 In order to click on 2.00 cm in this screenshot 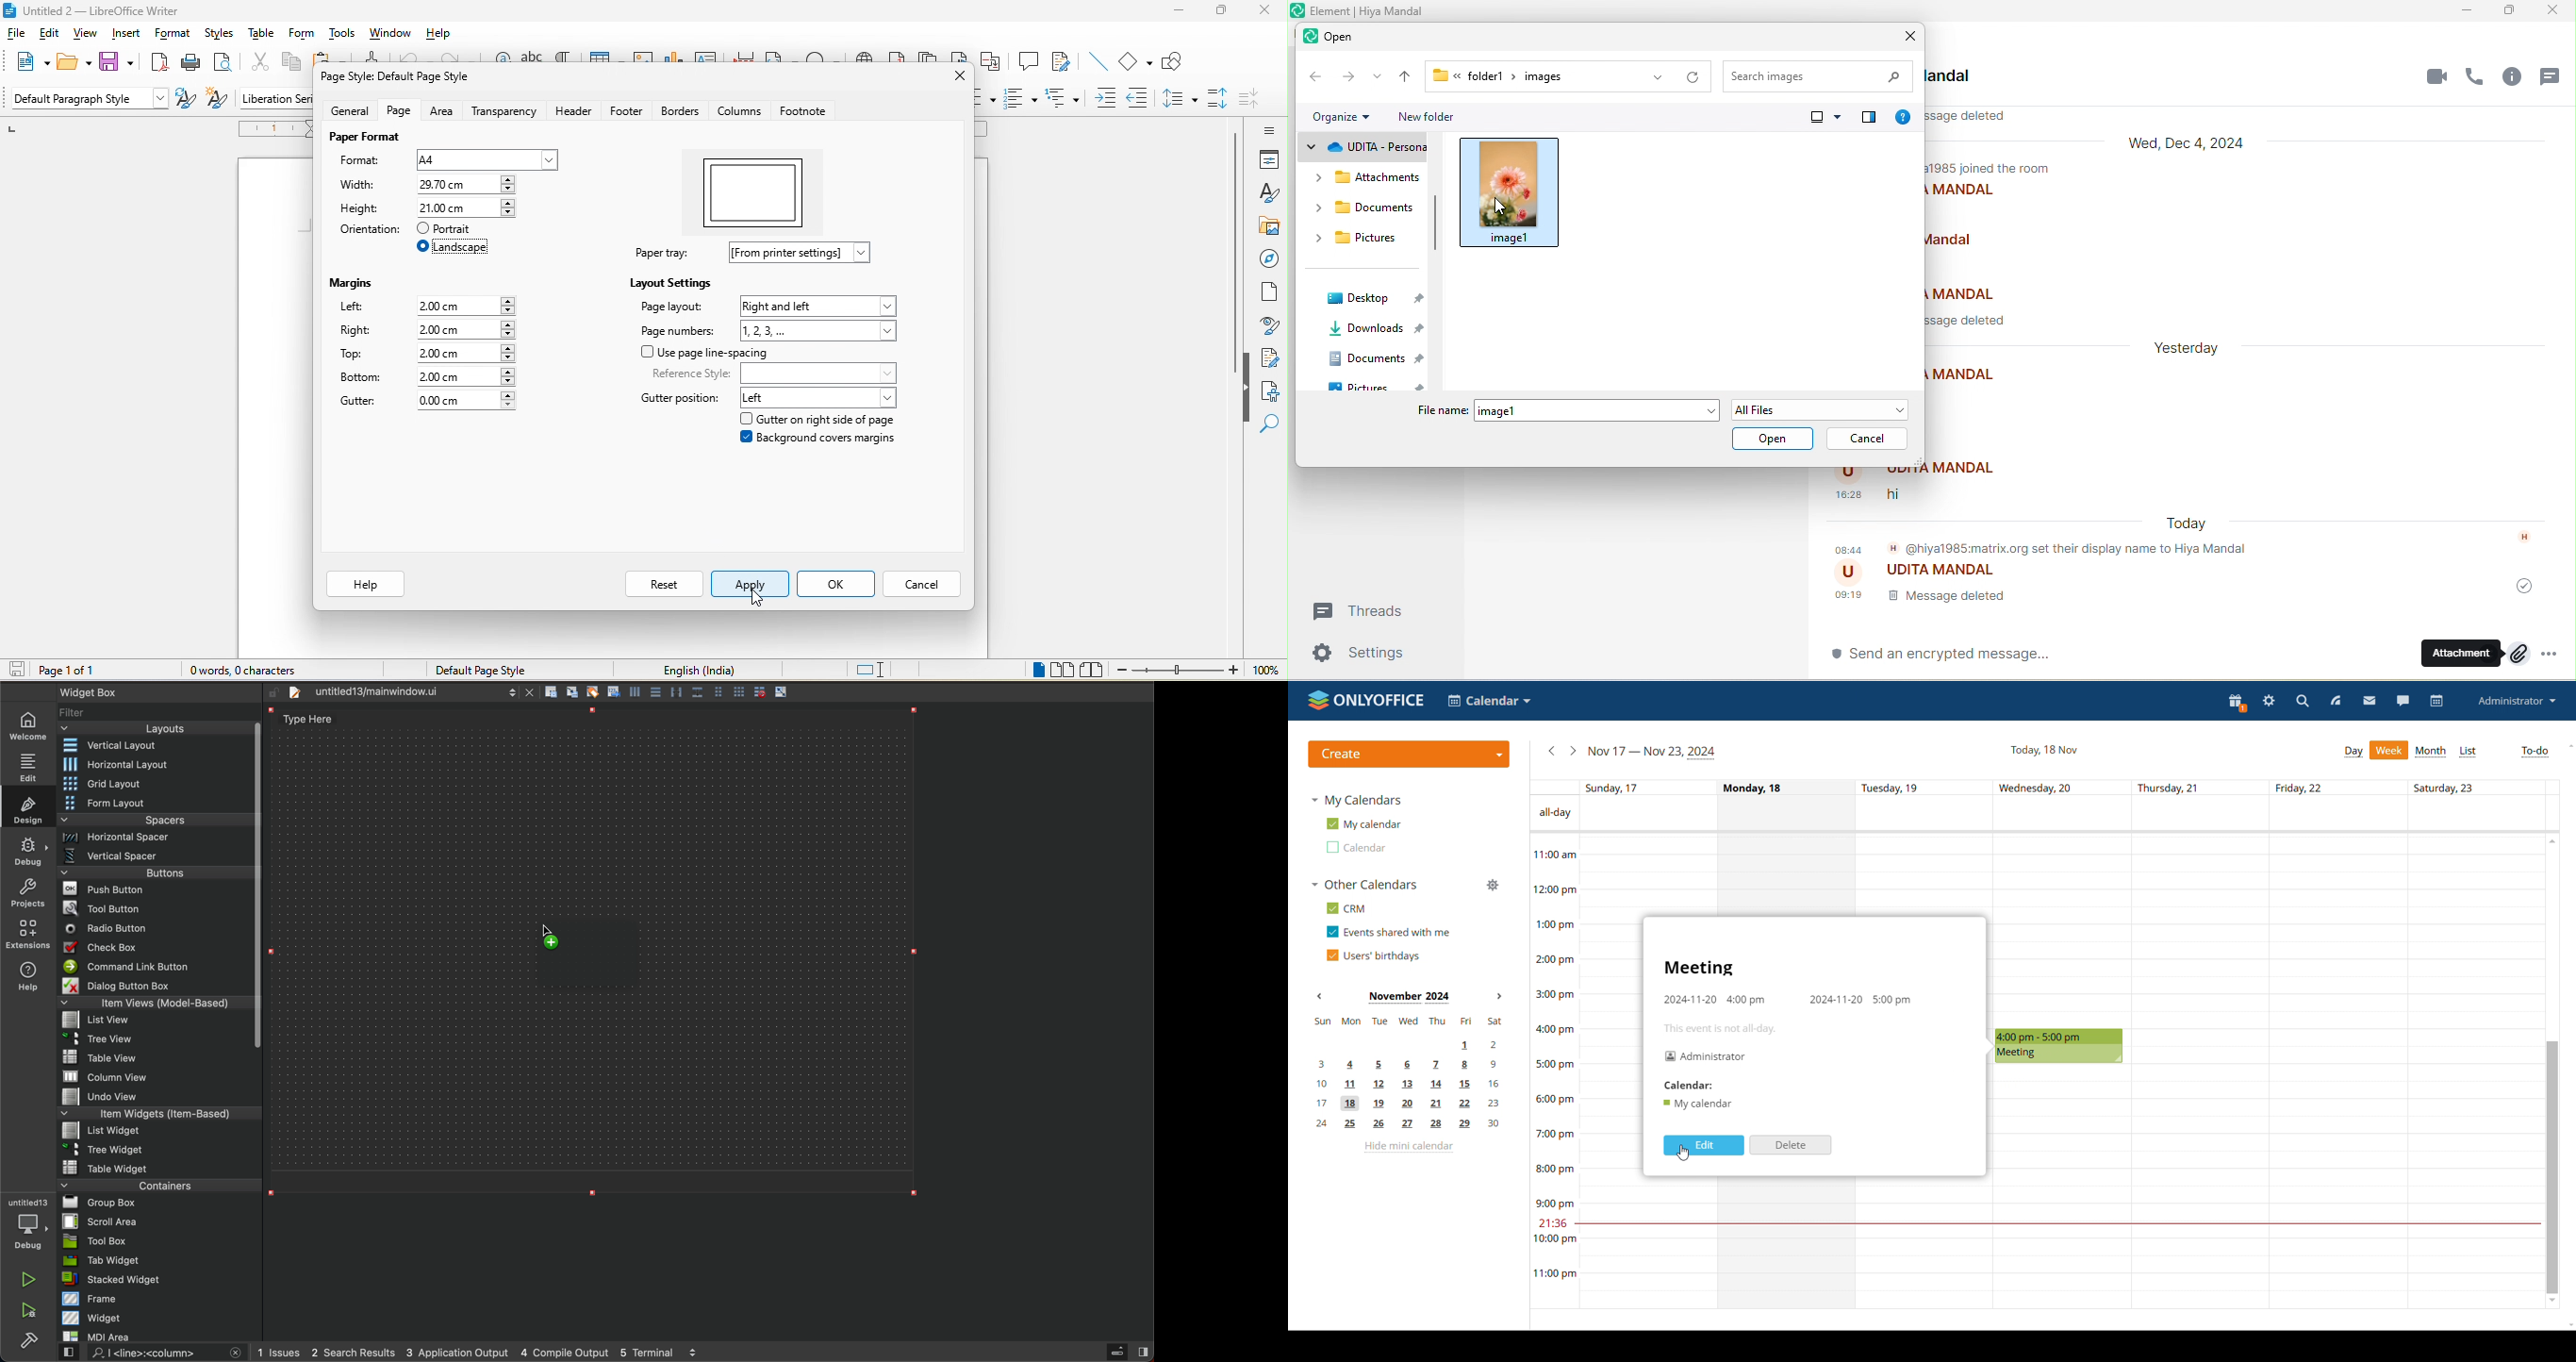, I will do `click(466, 329)`.